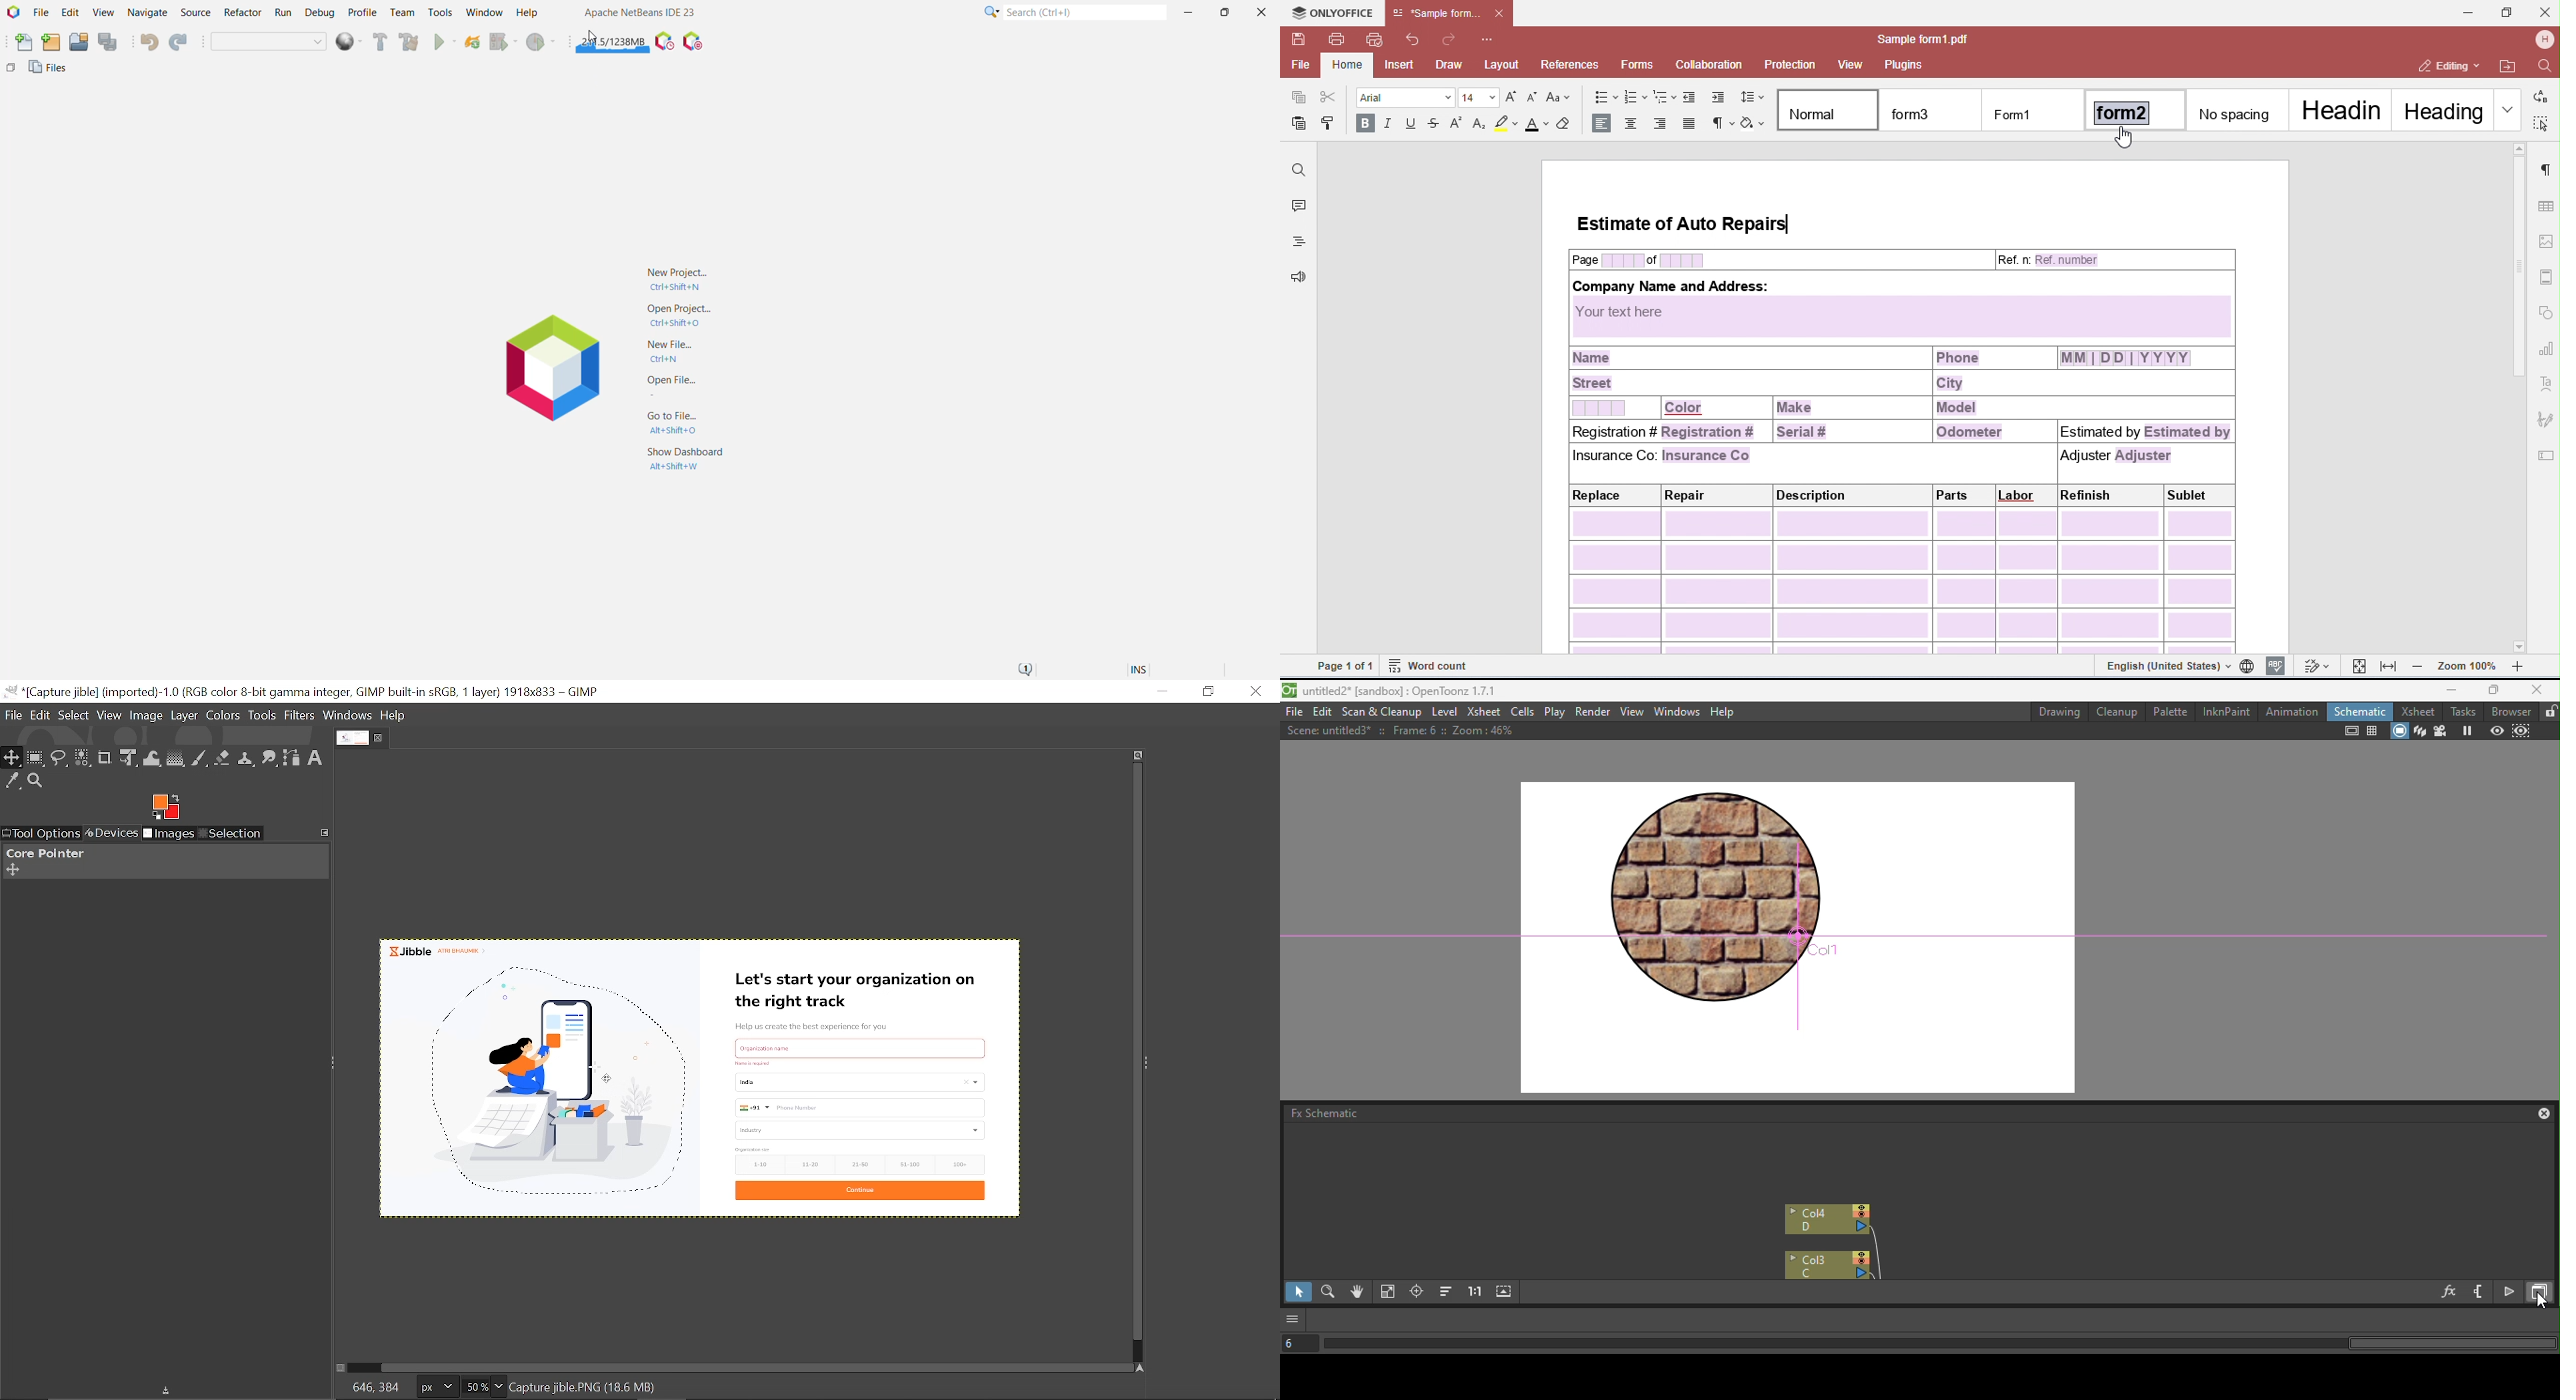  I want to click on Refactor, so click(244, 14).